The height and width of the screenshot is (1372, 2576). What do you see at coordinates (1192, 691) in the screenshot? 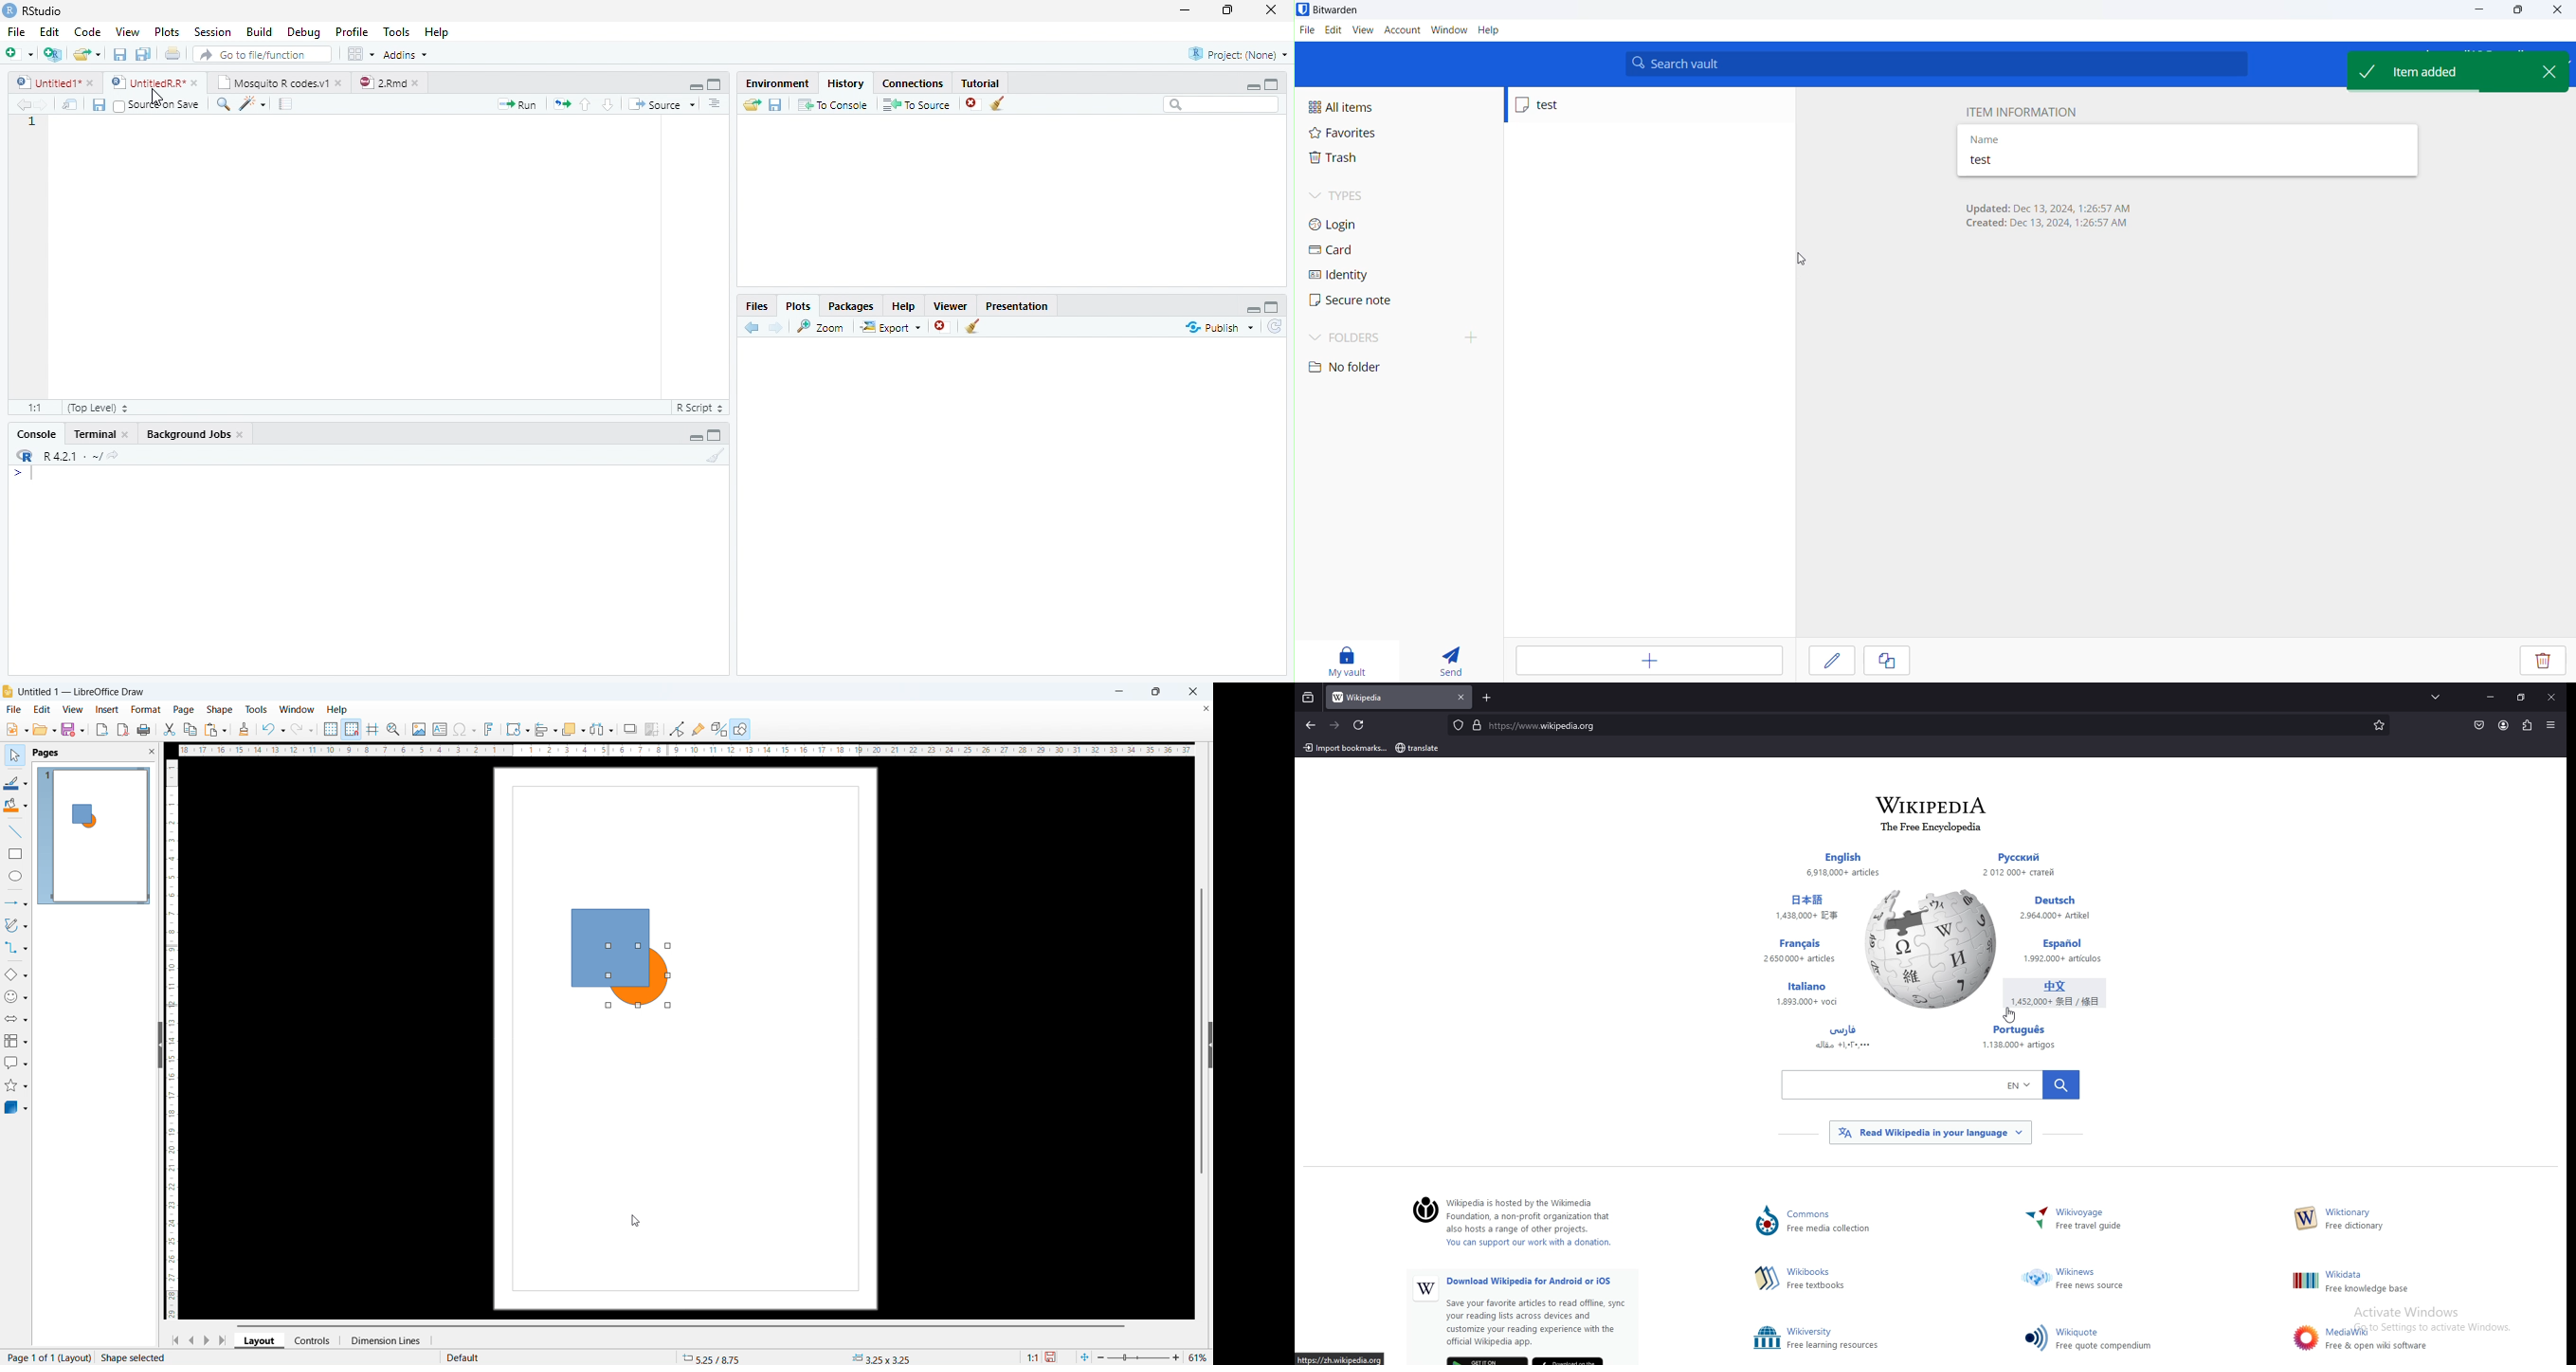
I see `close ` at bounding box center [1192, 691].